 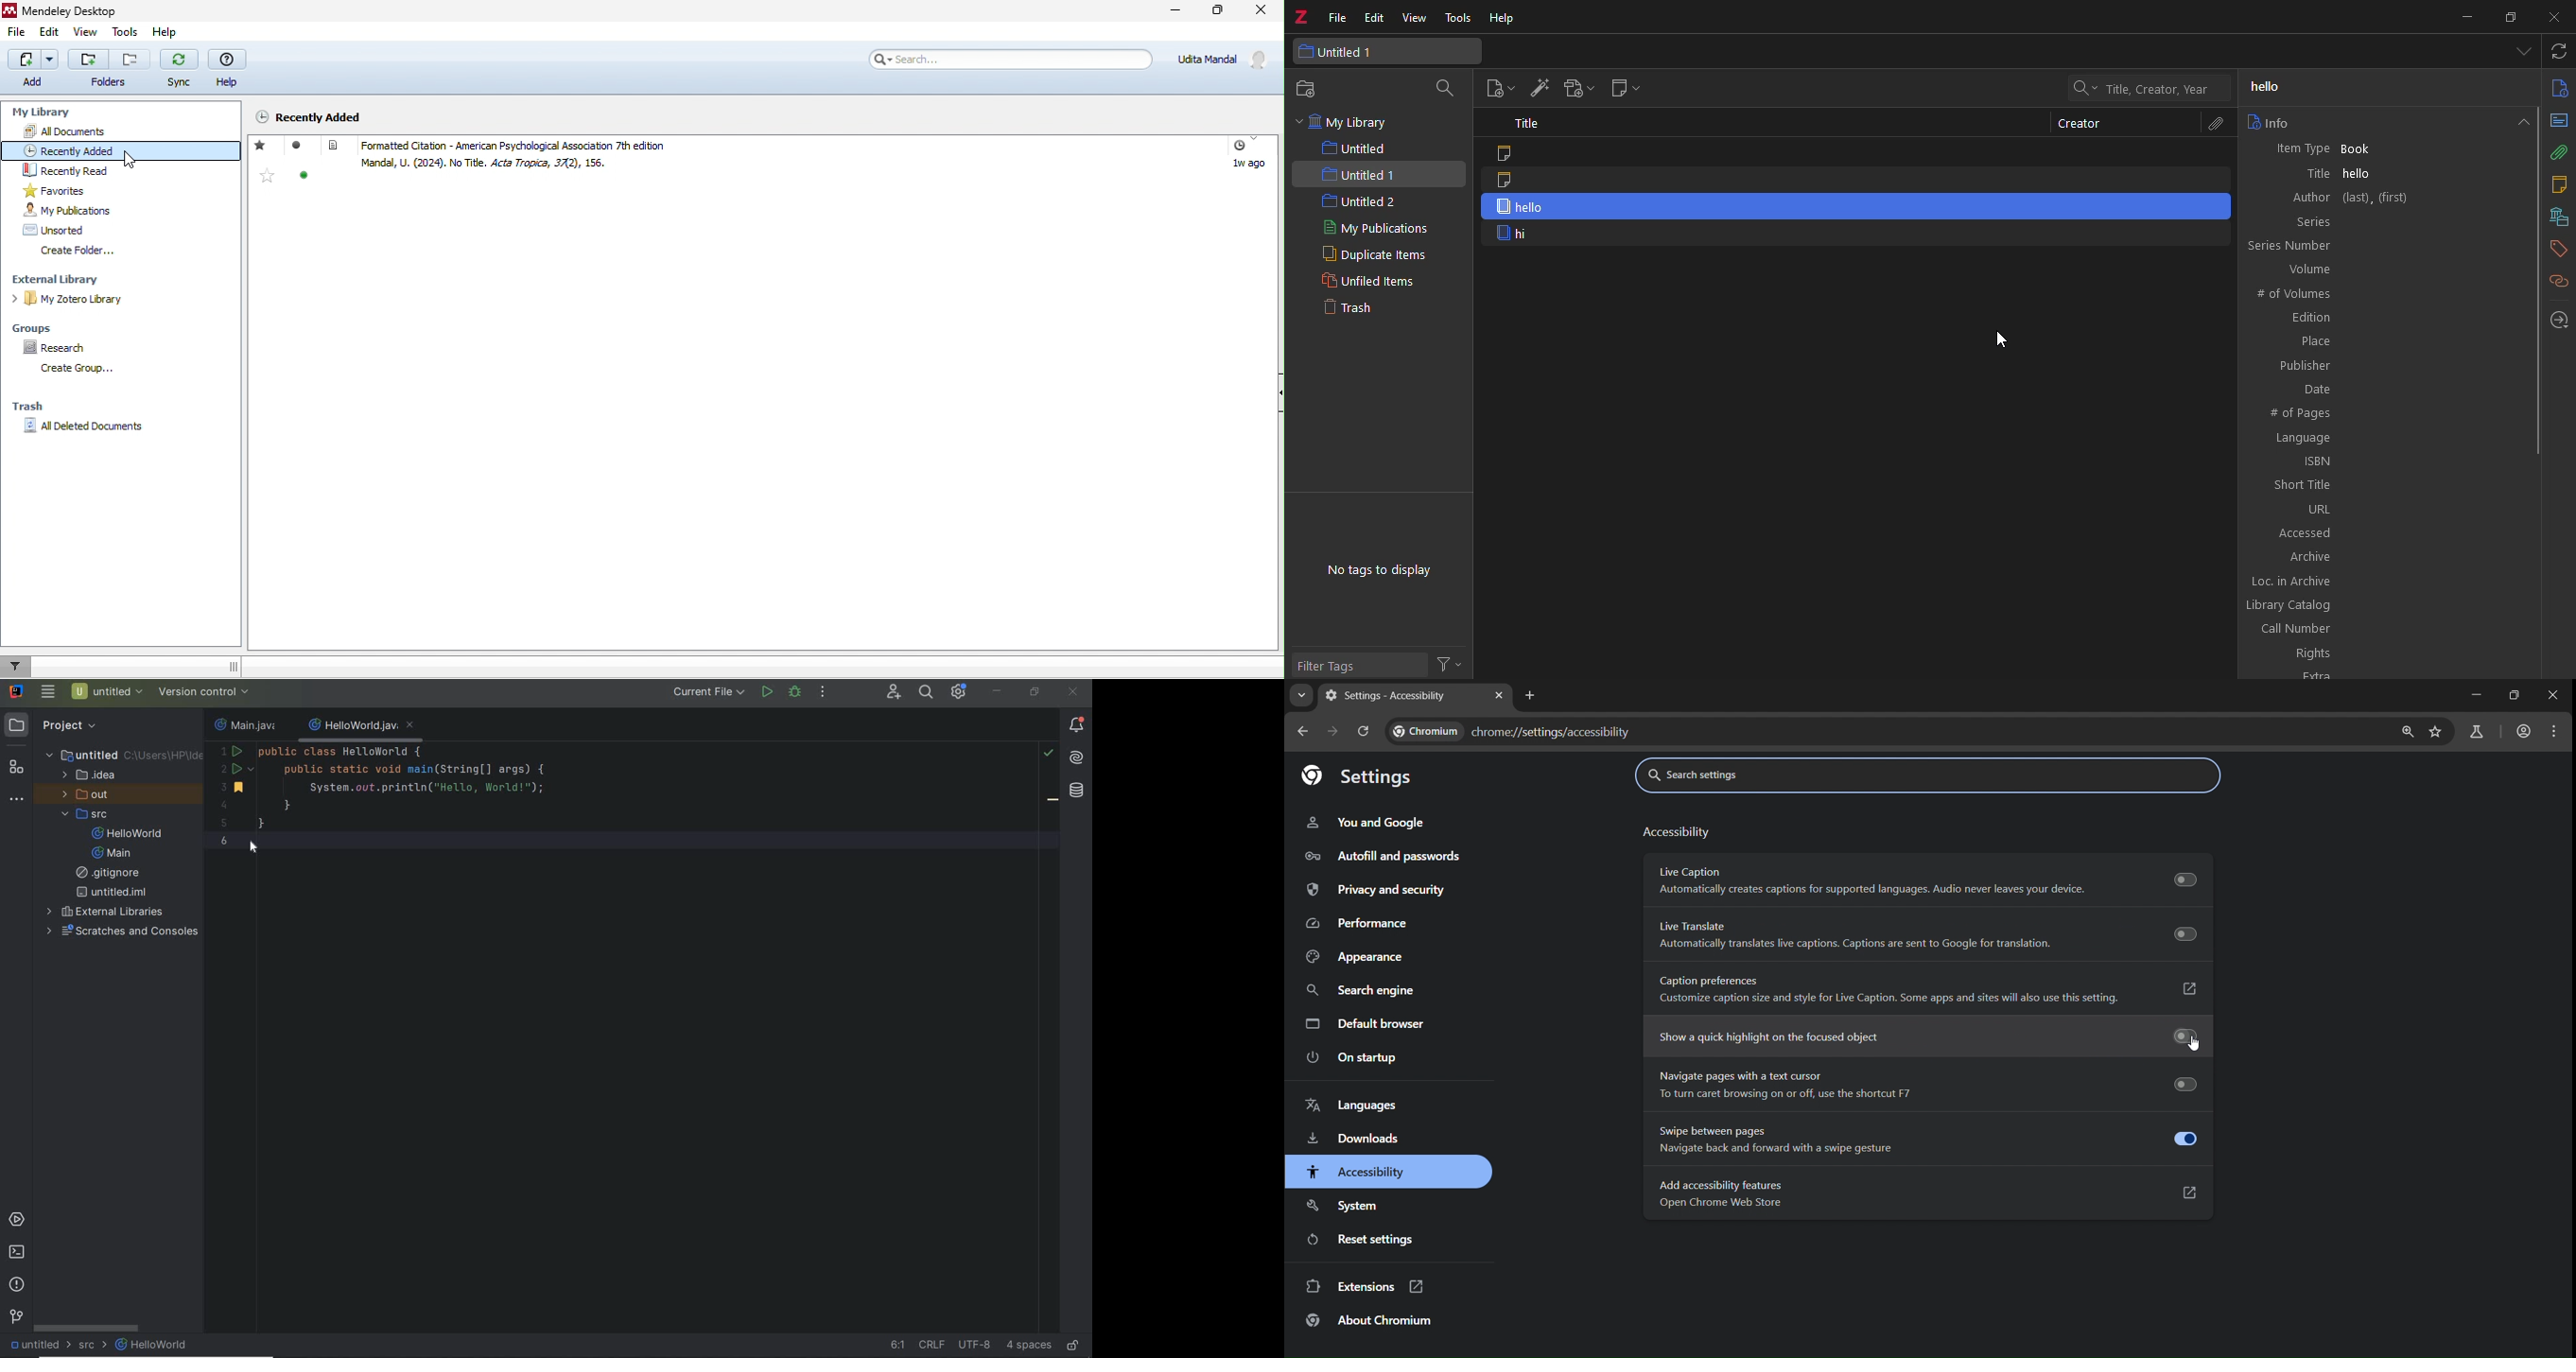 I want to click on abstract, so click(x=2559, y=120).